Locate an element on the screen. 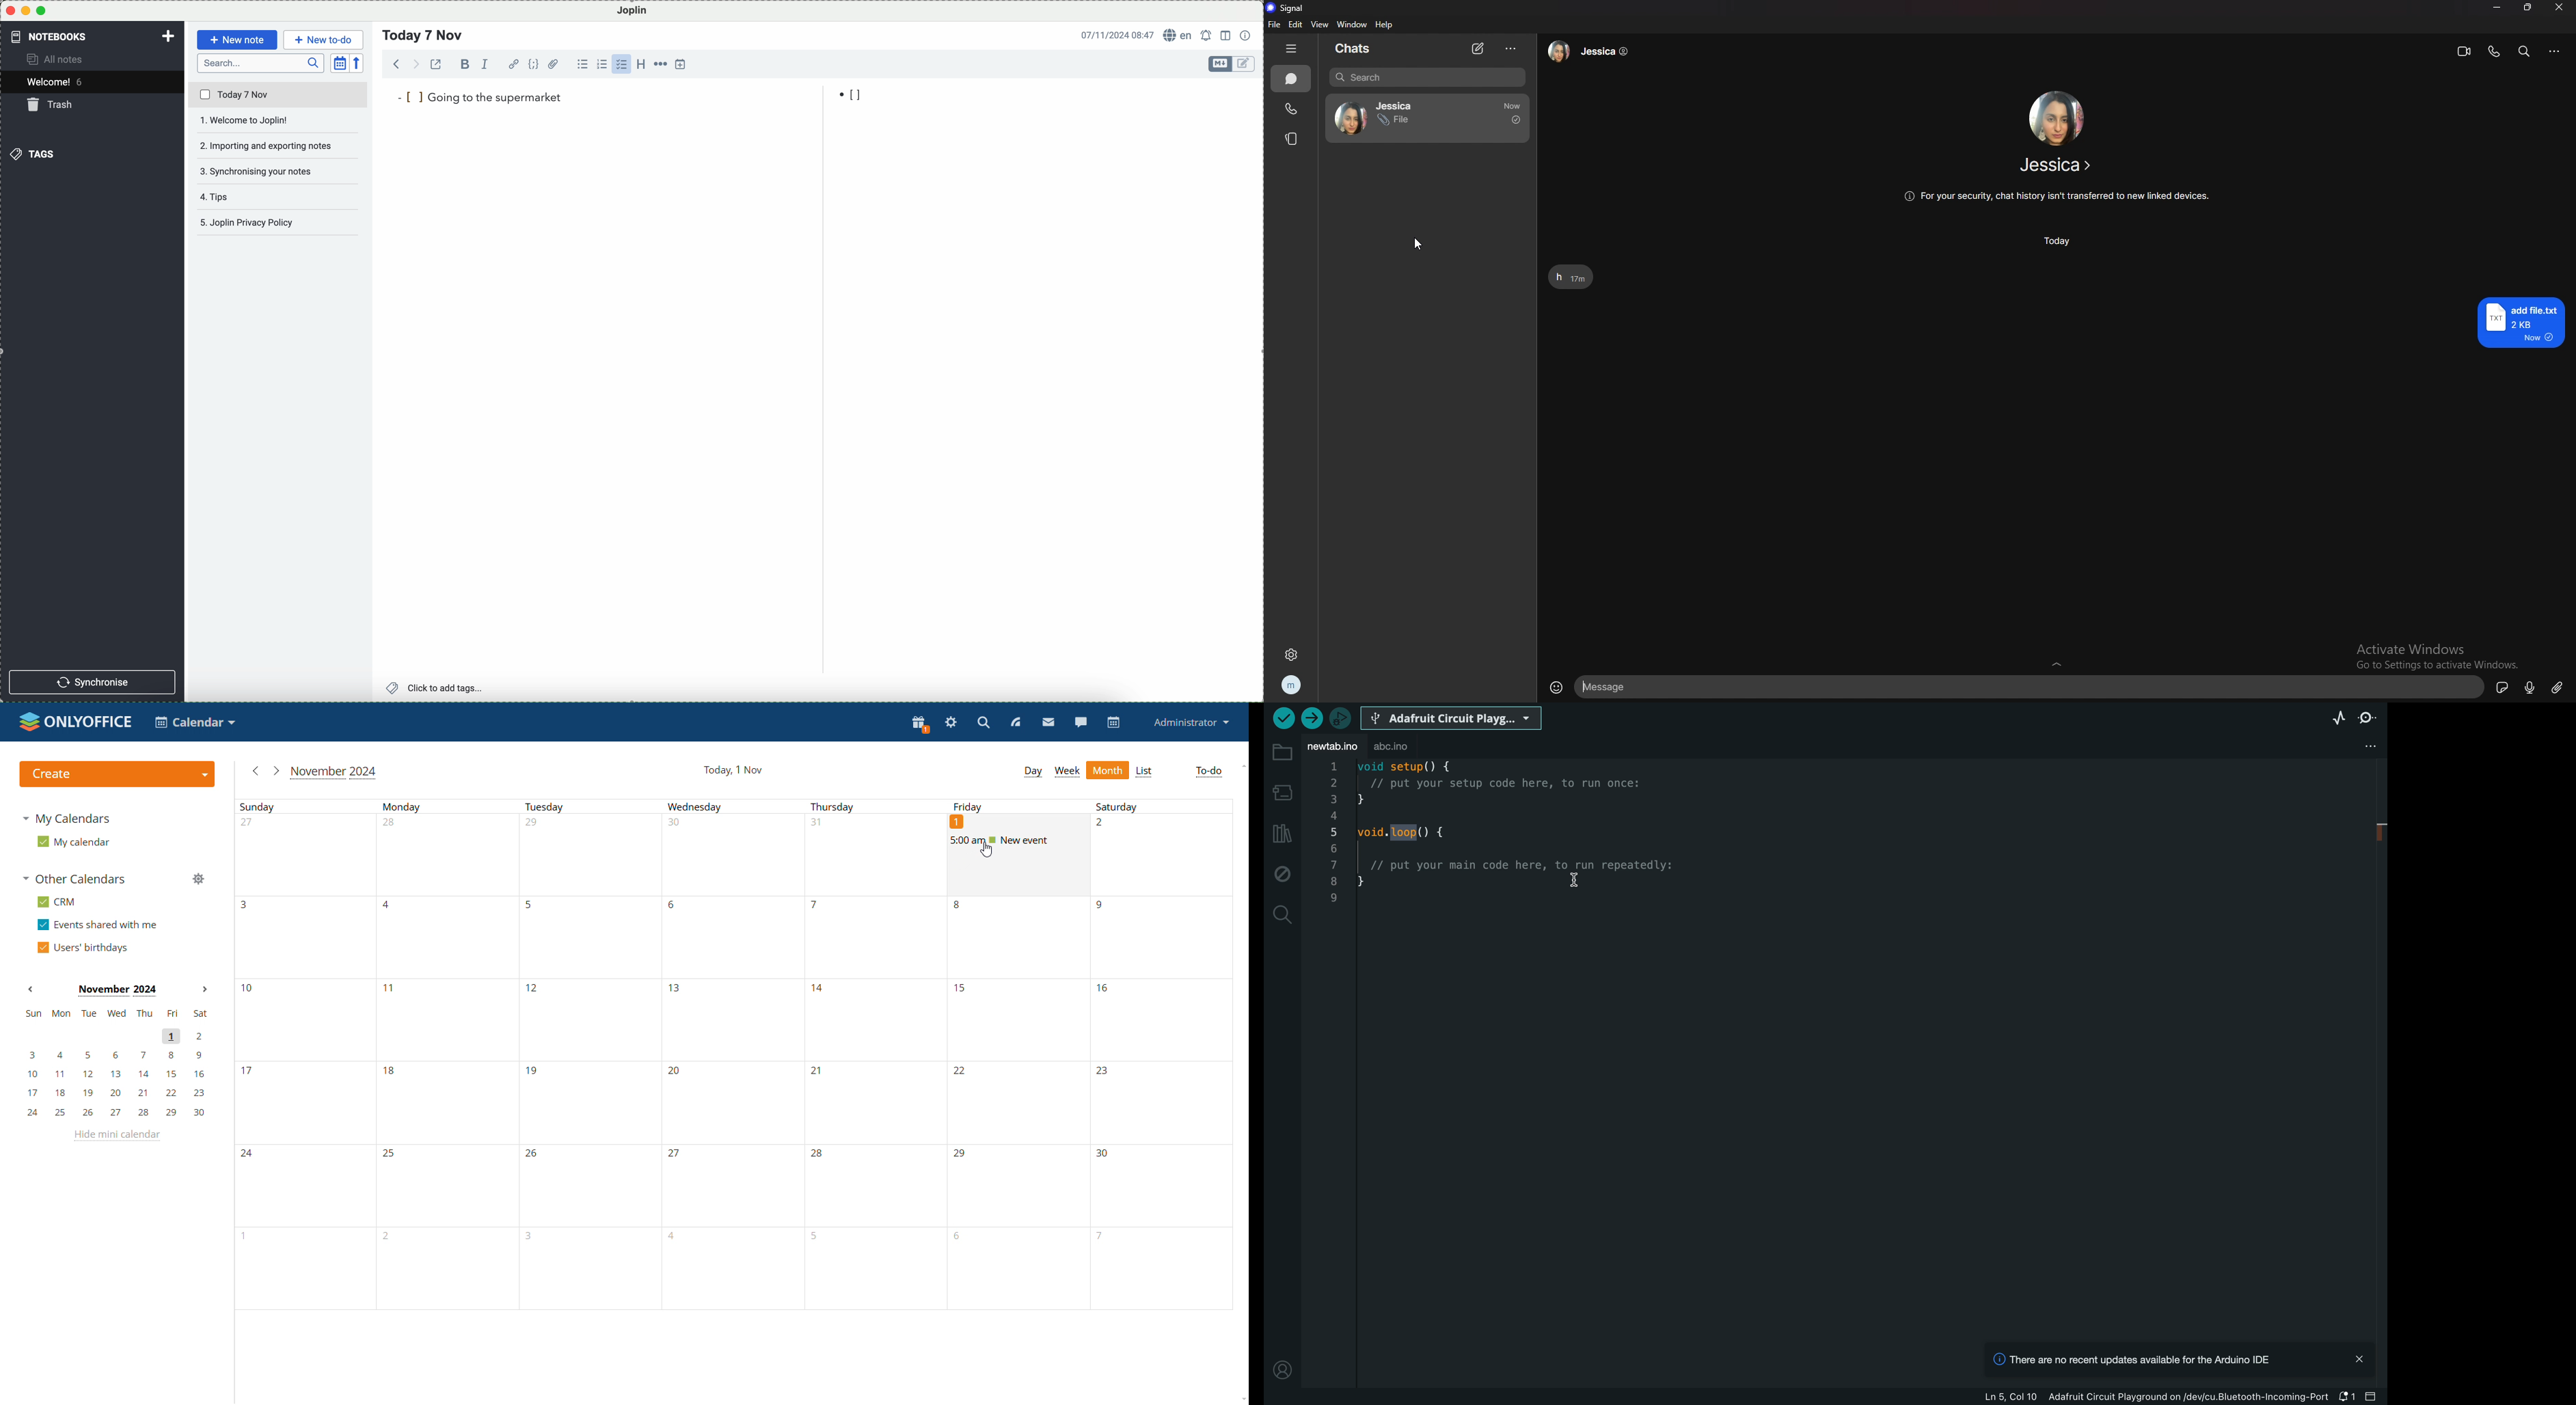 Image resolution: width=2576 pixels, height=1428 pixels. text box is located at coordinates (2031, 687).